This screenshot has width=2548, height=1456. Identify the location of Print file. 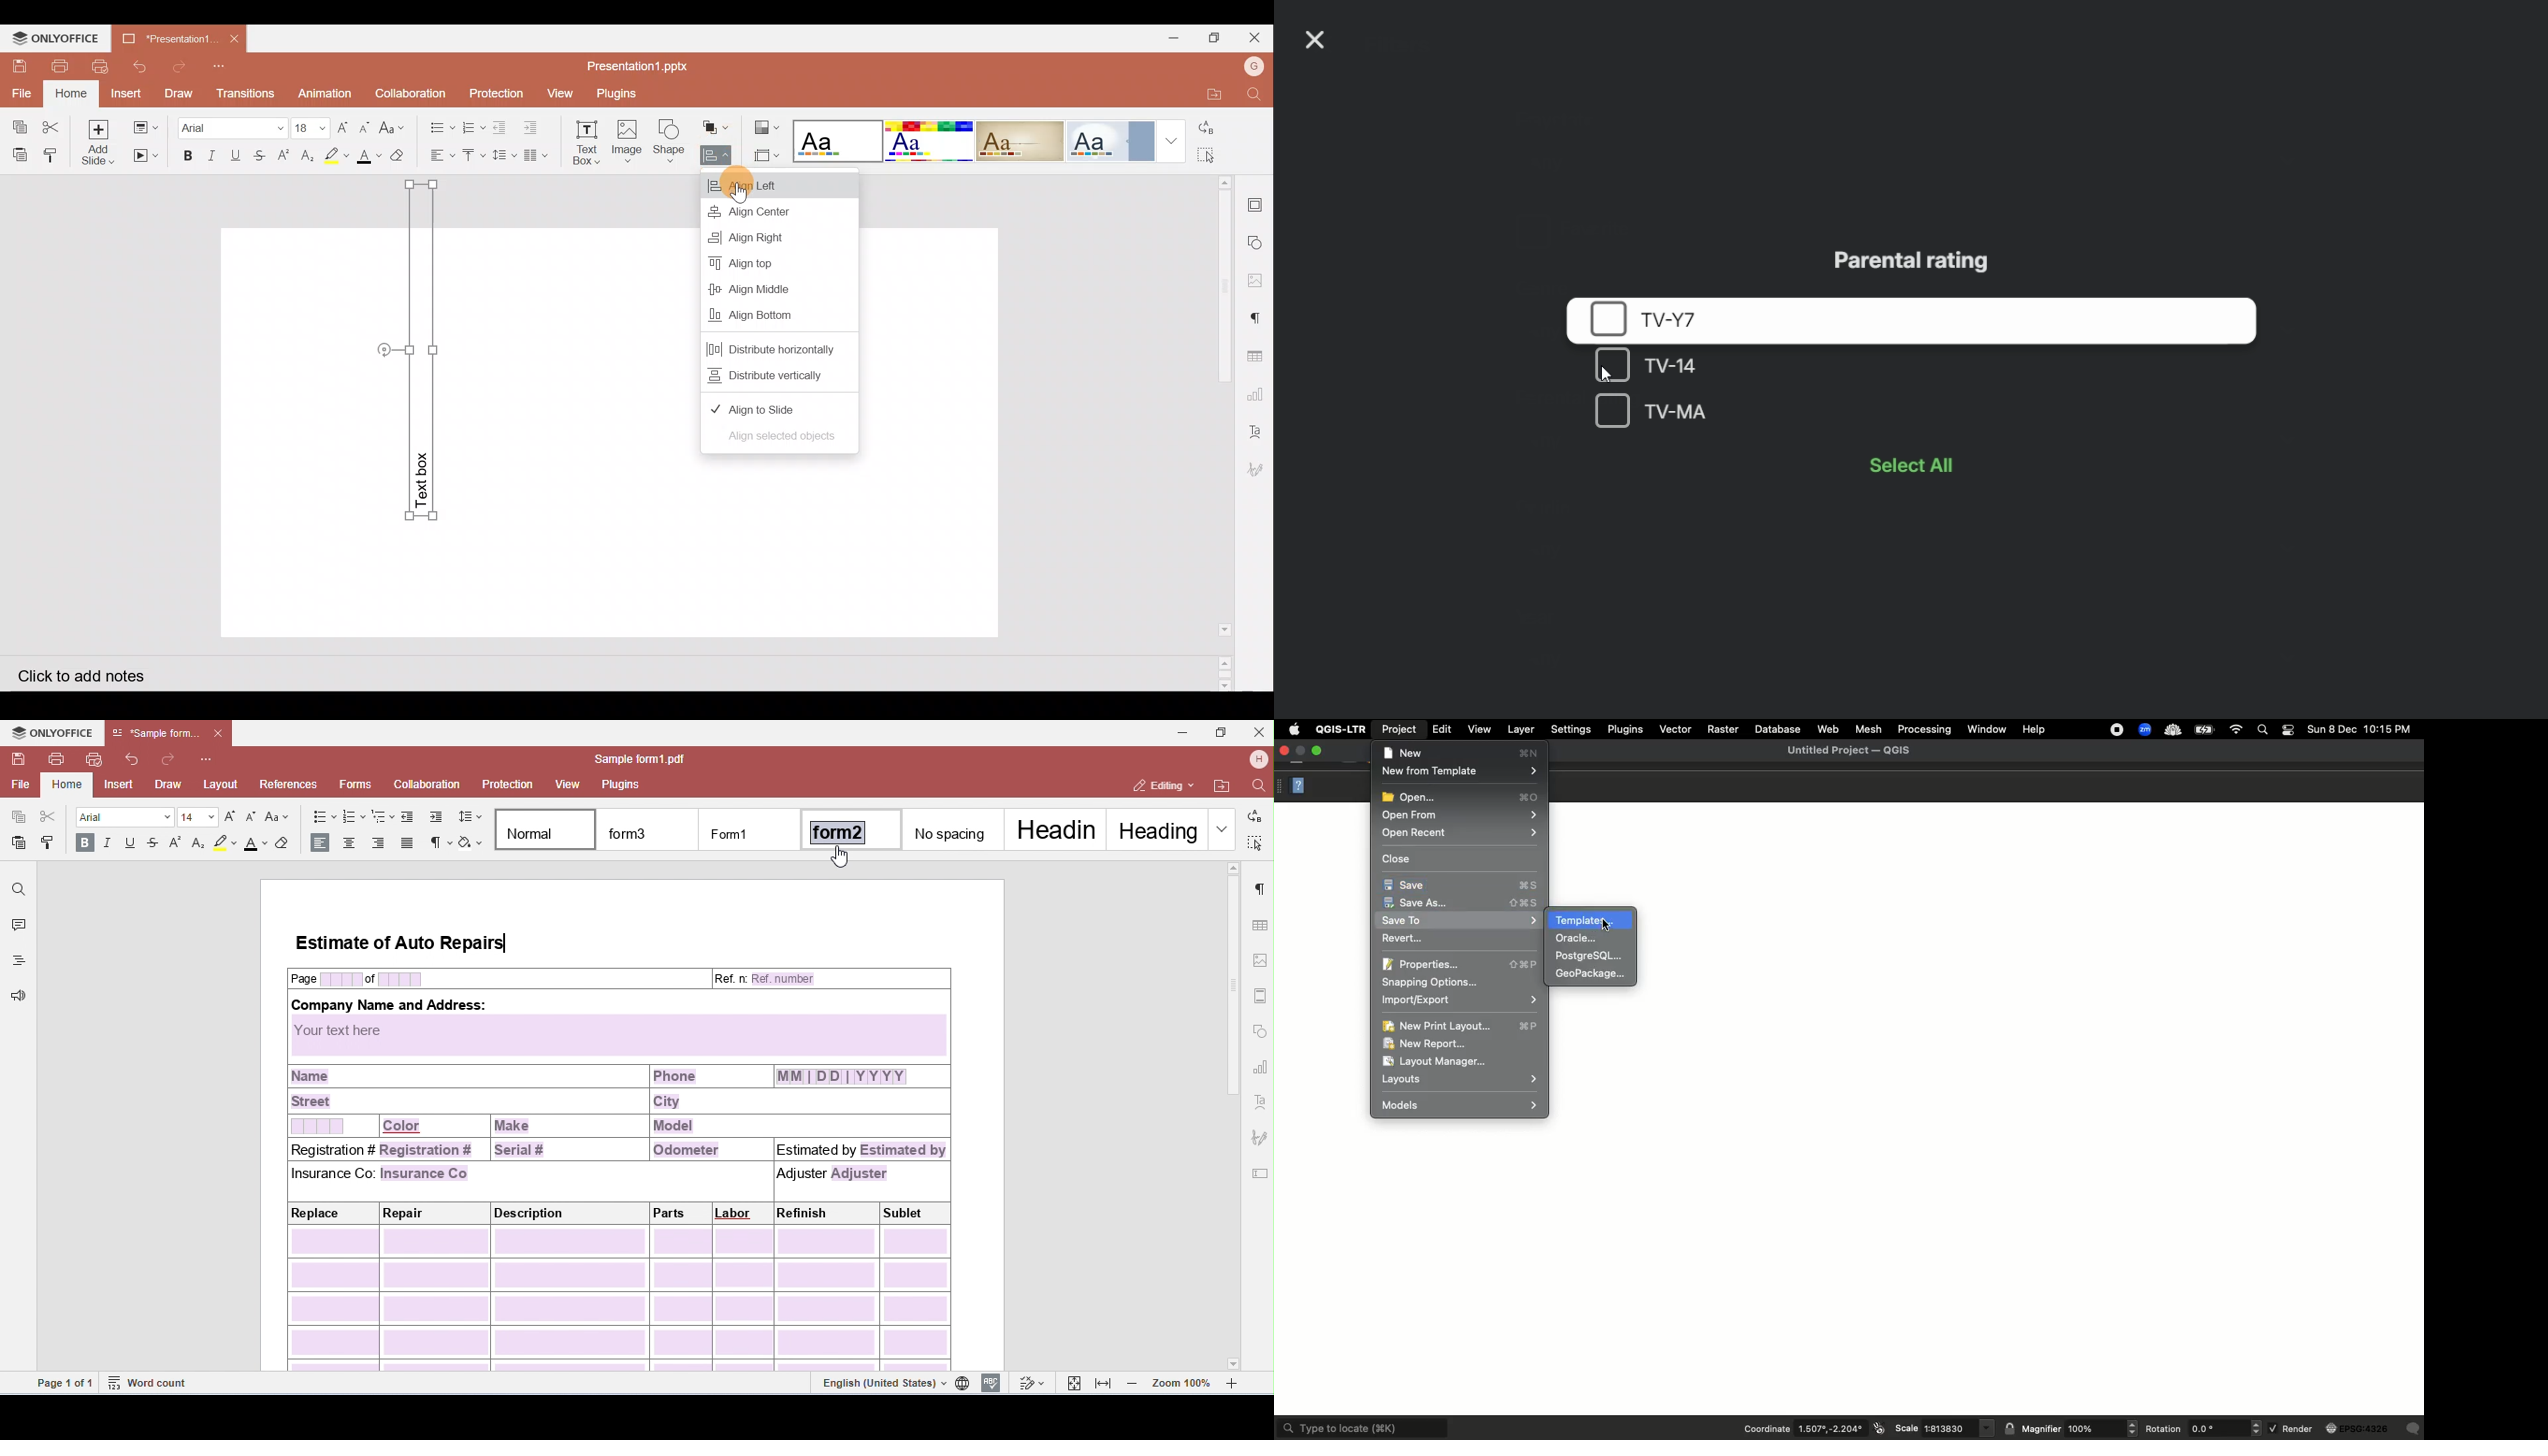
(54, 66).